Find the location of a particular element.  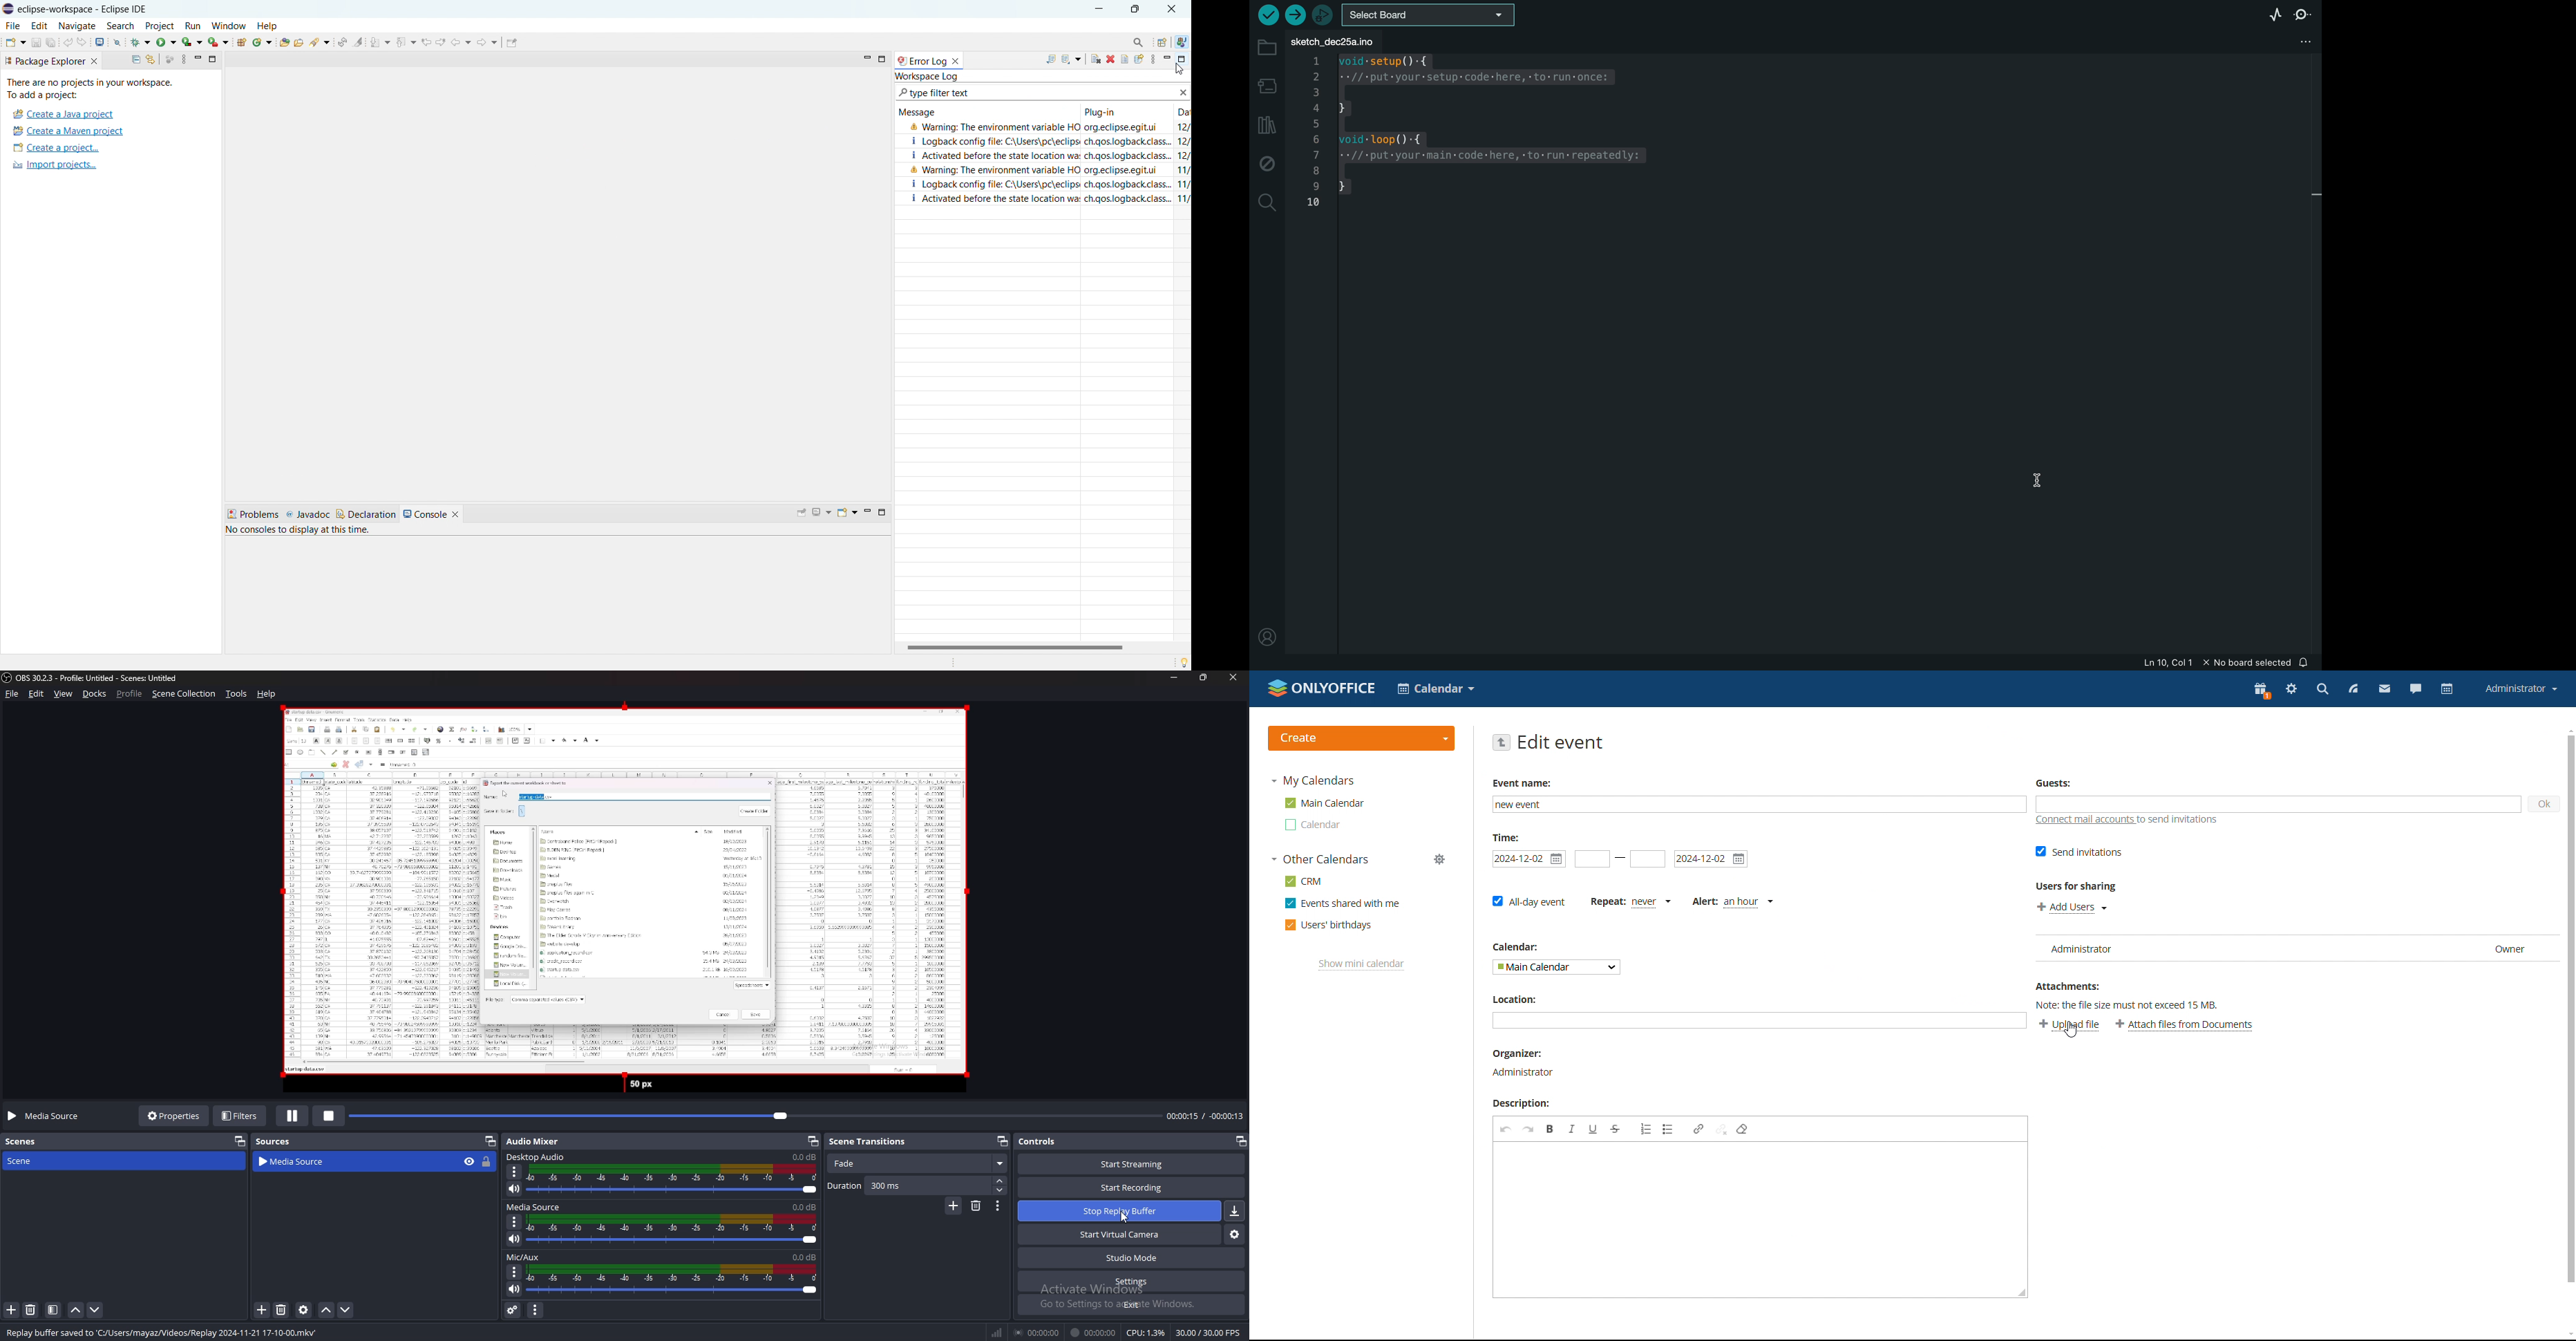

advanced audio properties is located at coordinates (513, 1309).